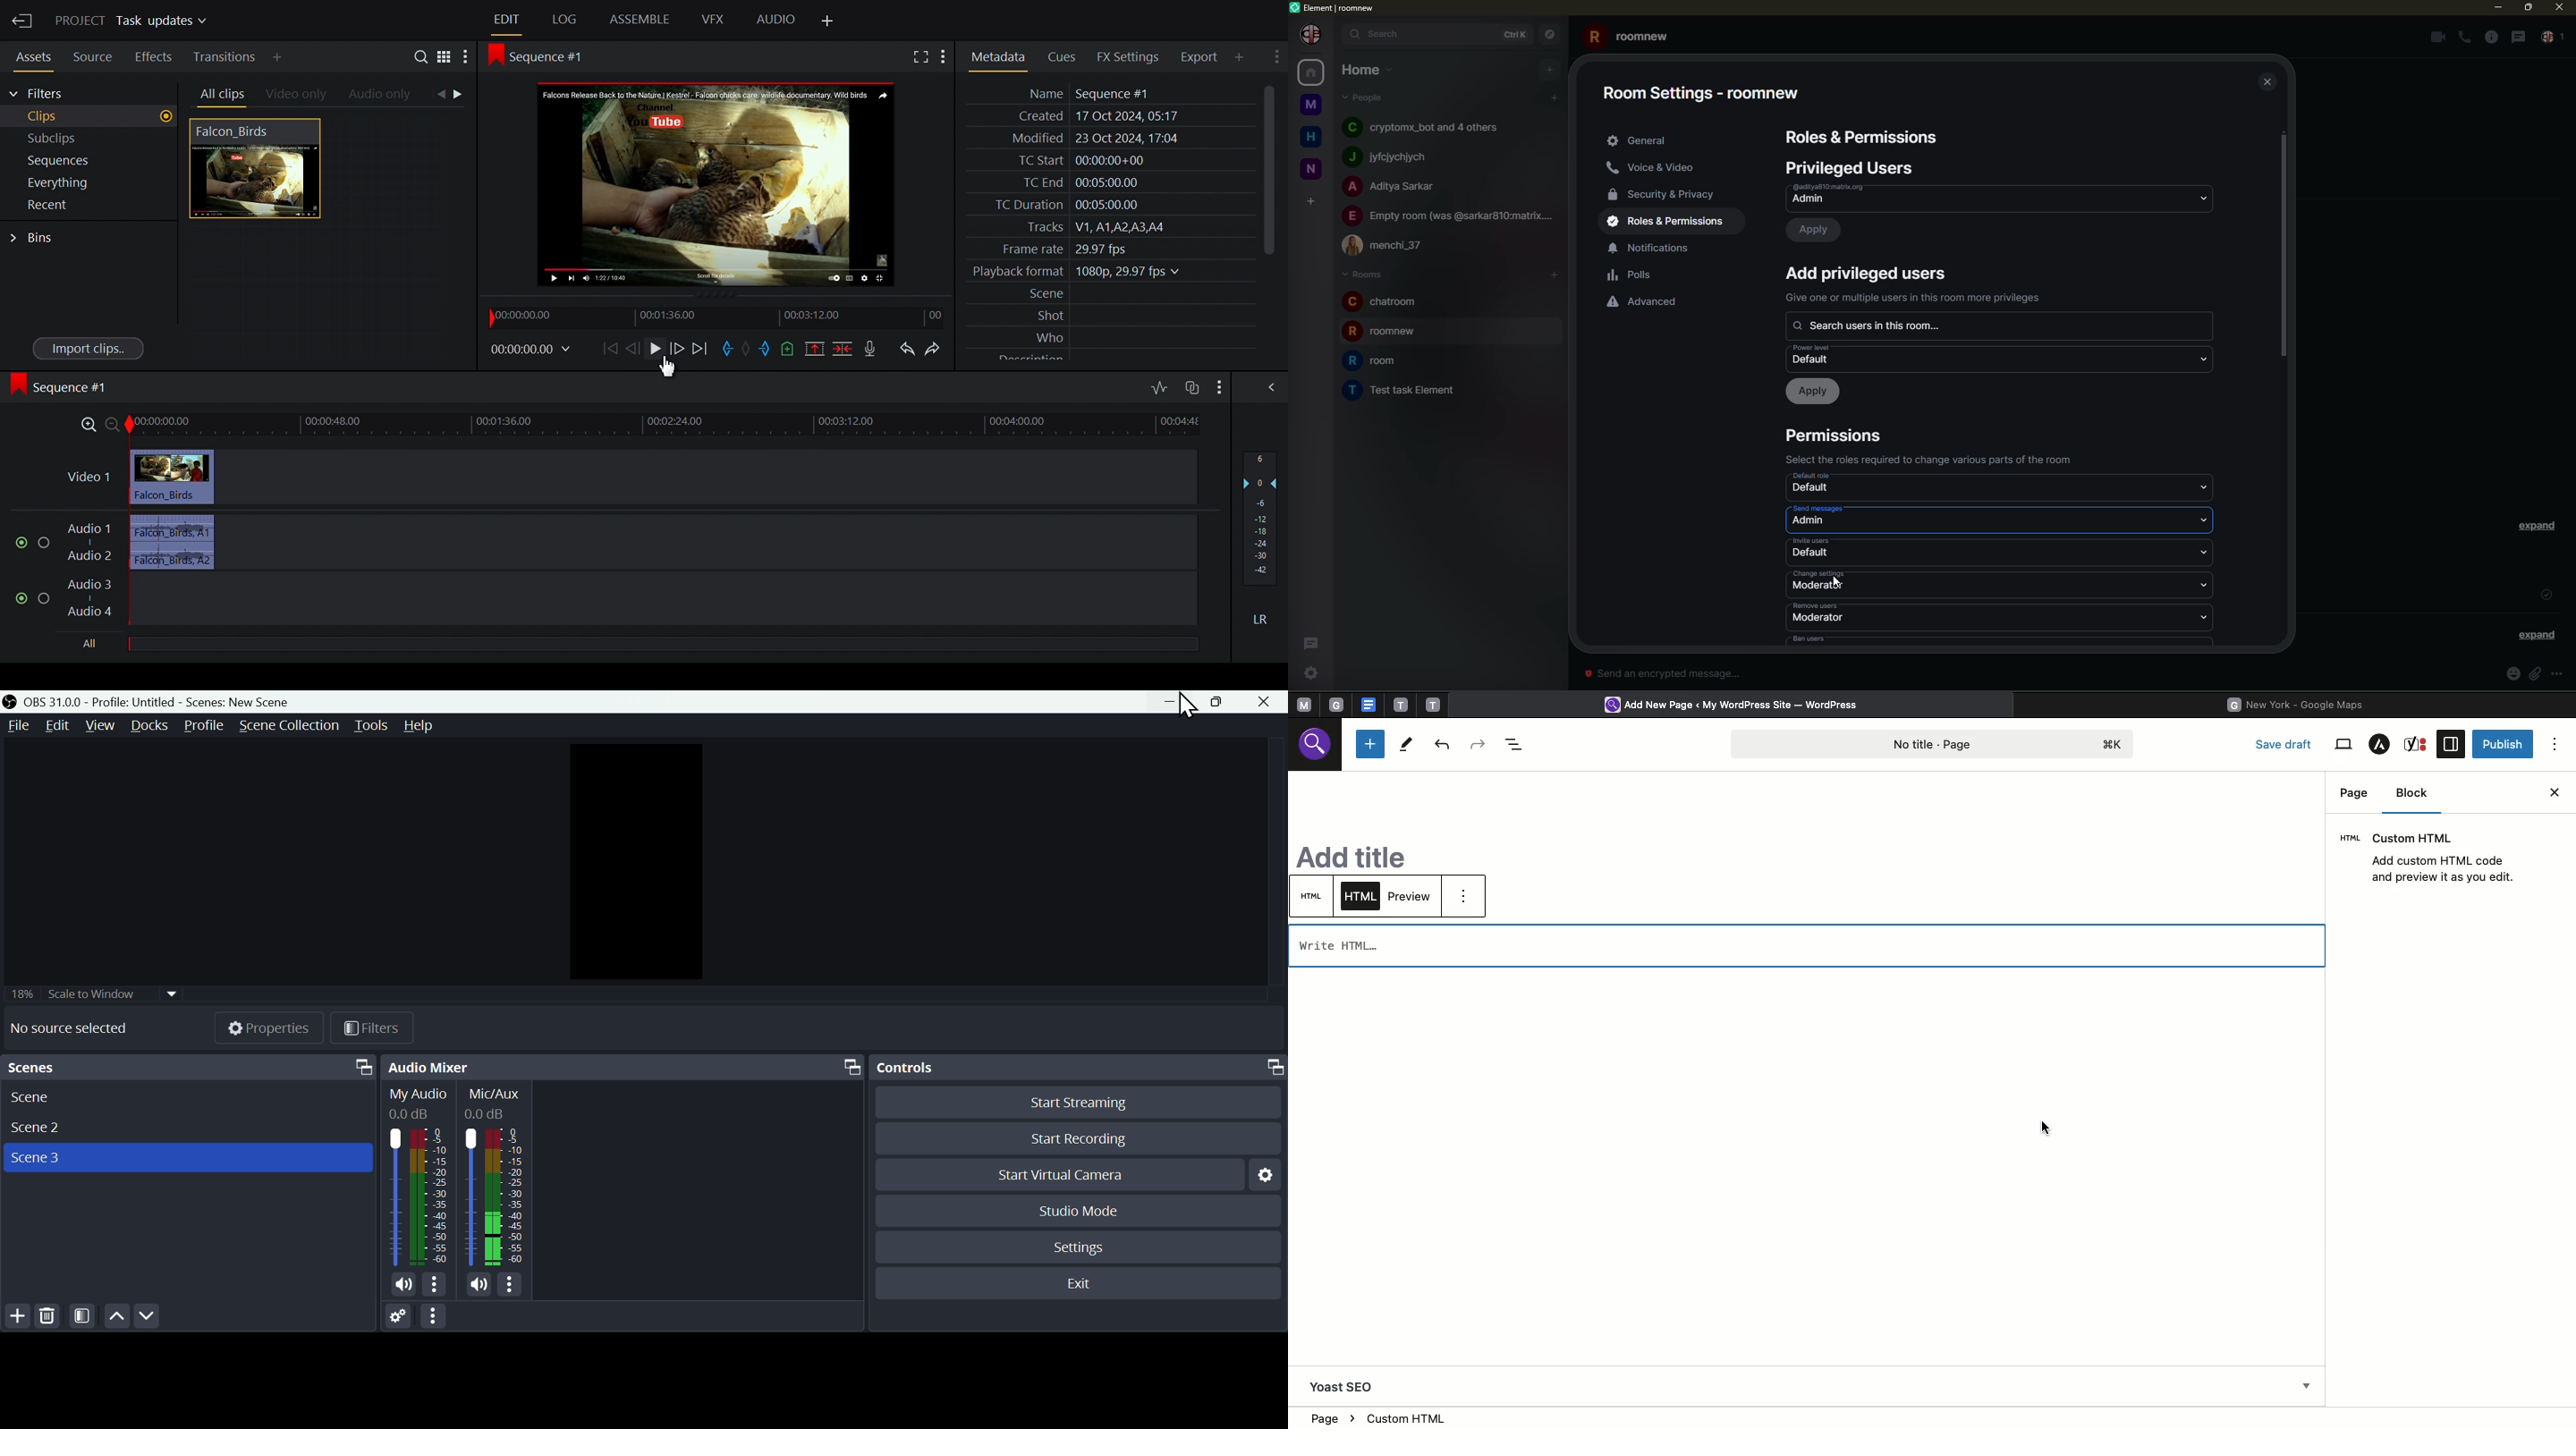 Image resolution: width=2576 pixels, height=1456 pixels. Describe the element at coordinates (1312, 641) in the screenshot. I see `threads` at that location.